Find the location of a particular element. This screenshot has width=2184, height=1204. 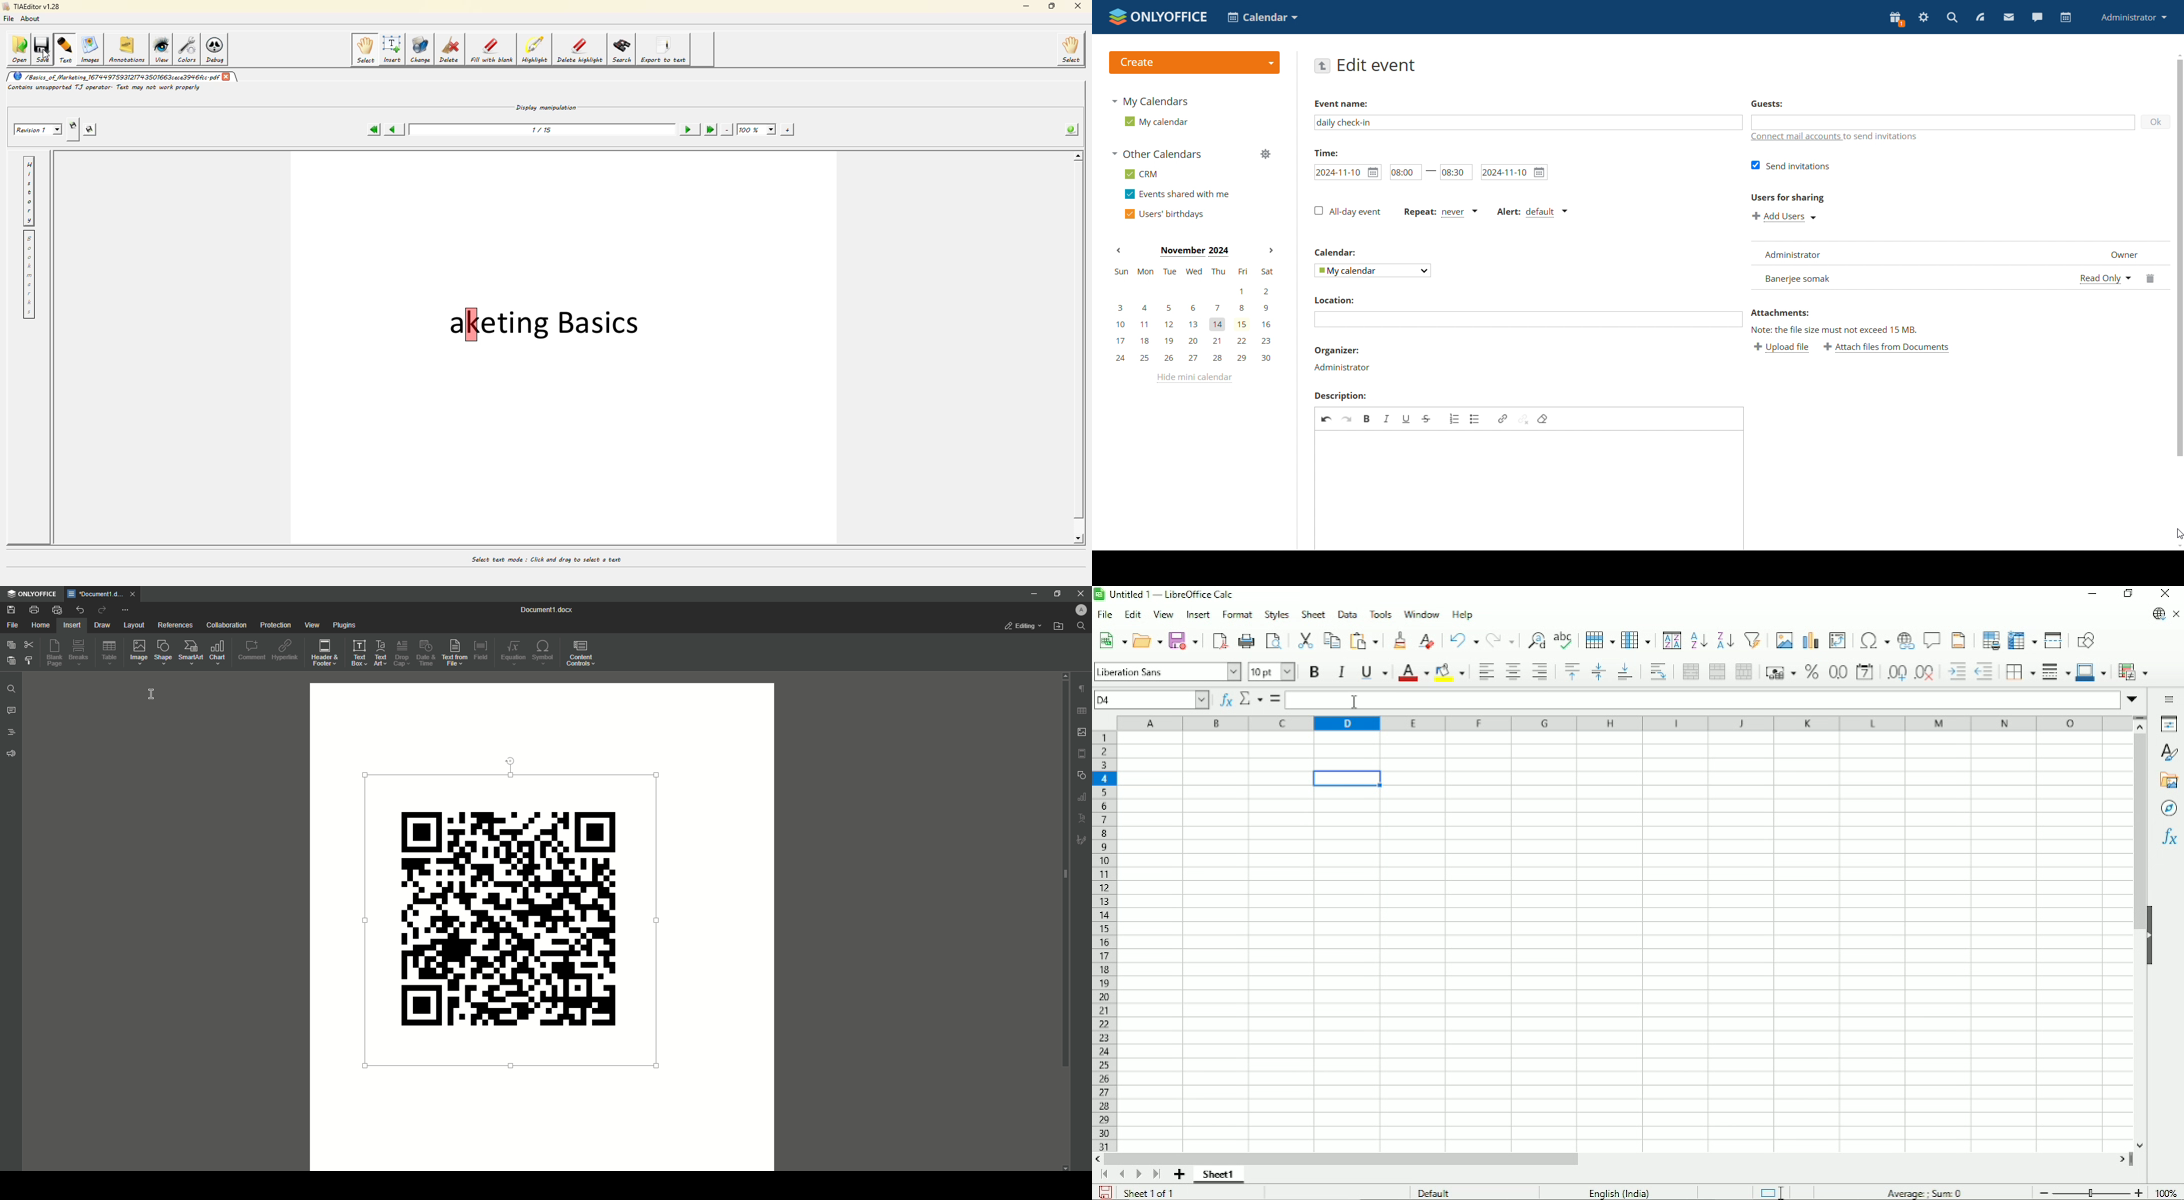

Edit is located at coordinates (1132, 615).